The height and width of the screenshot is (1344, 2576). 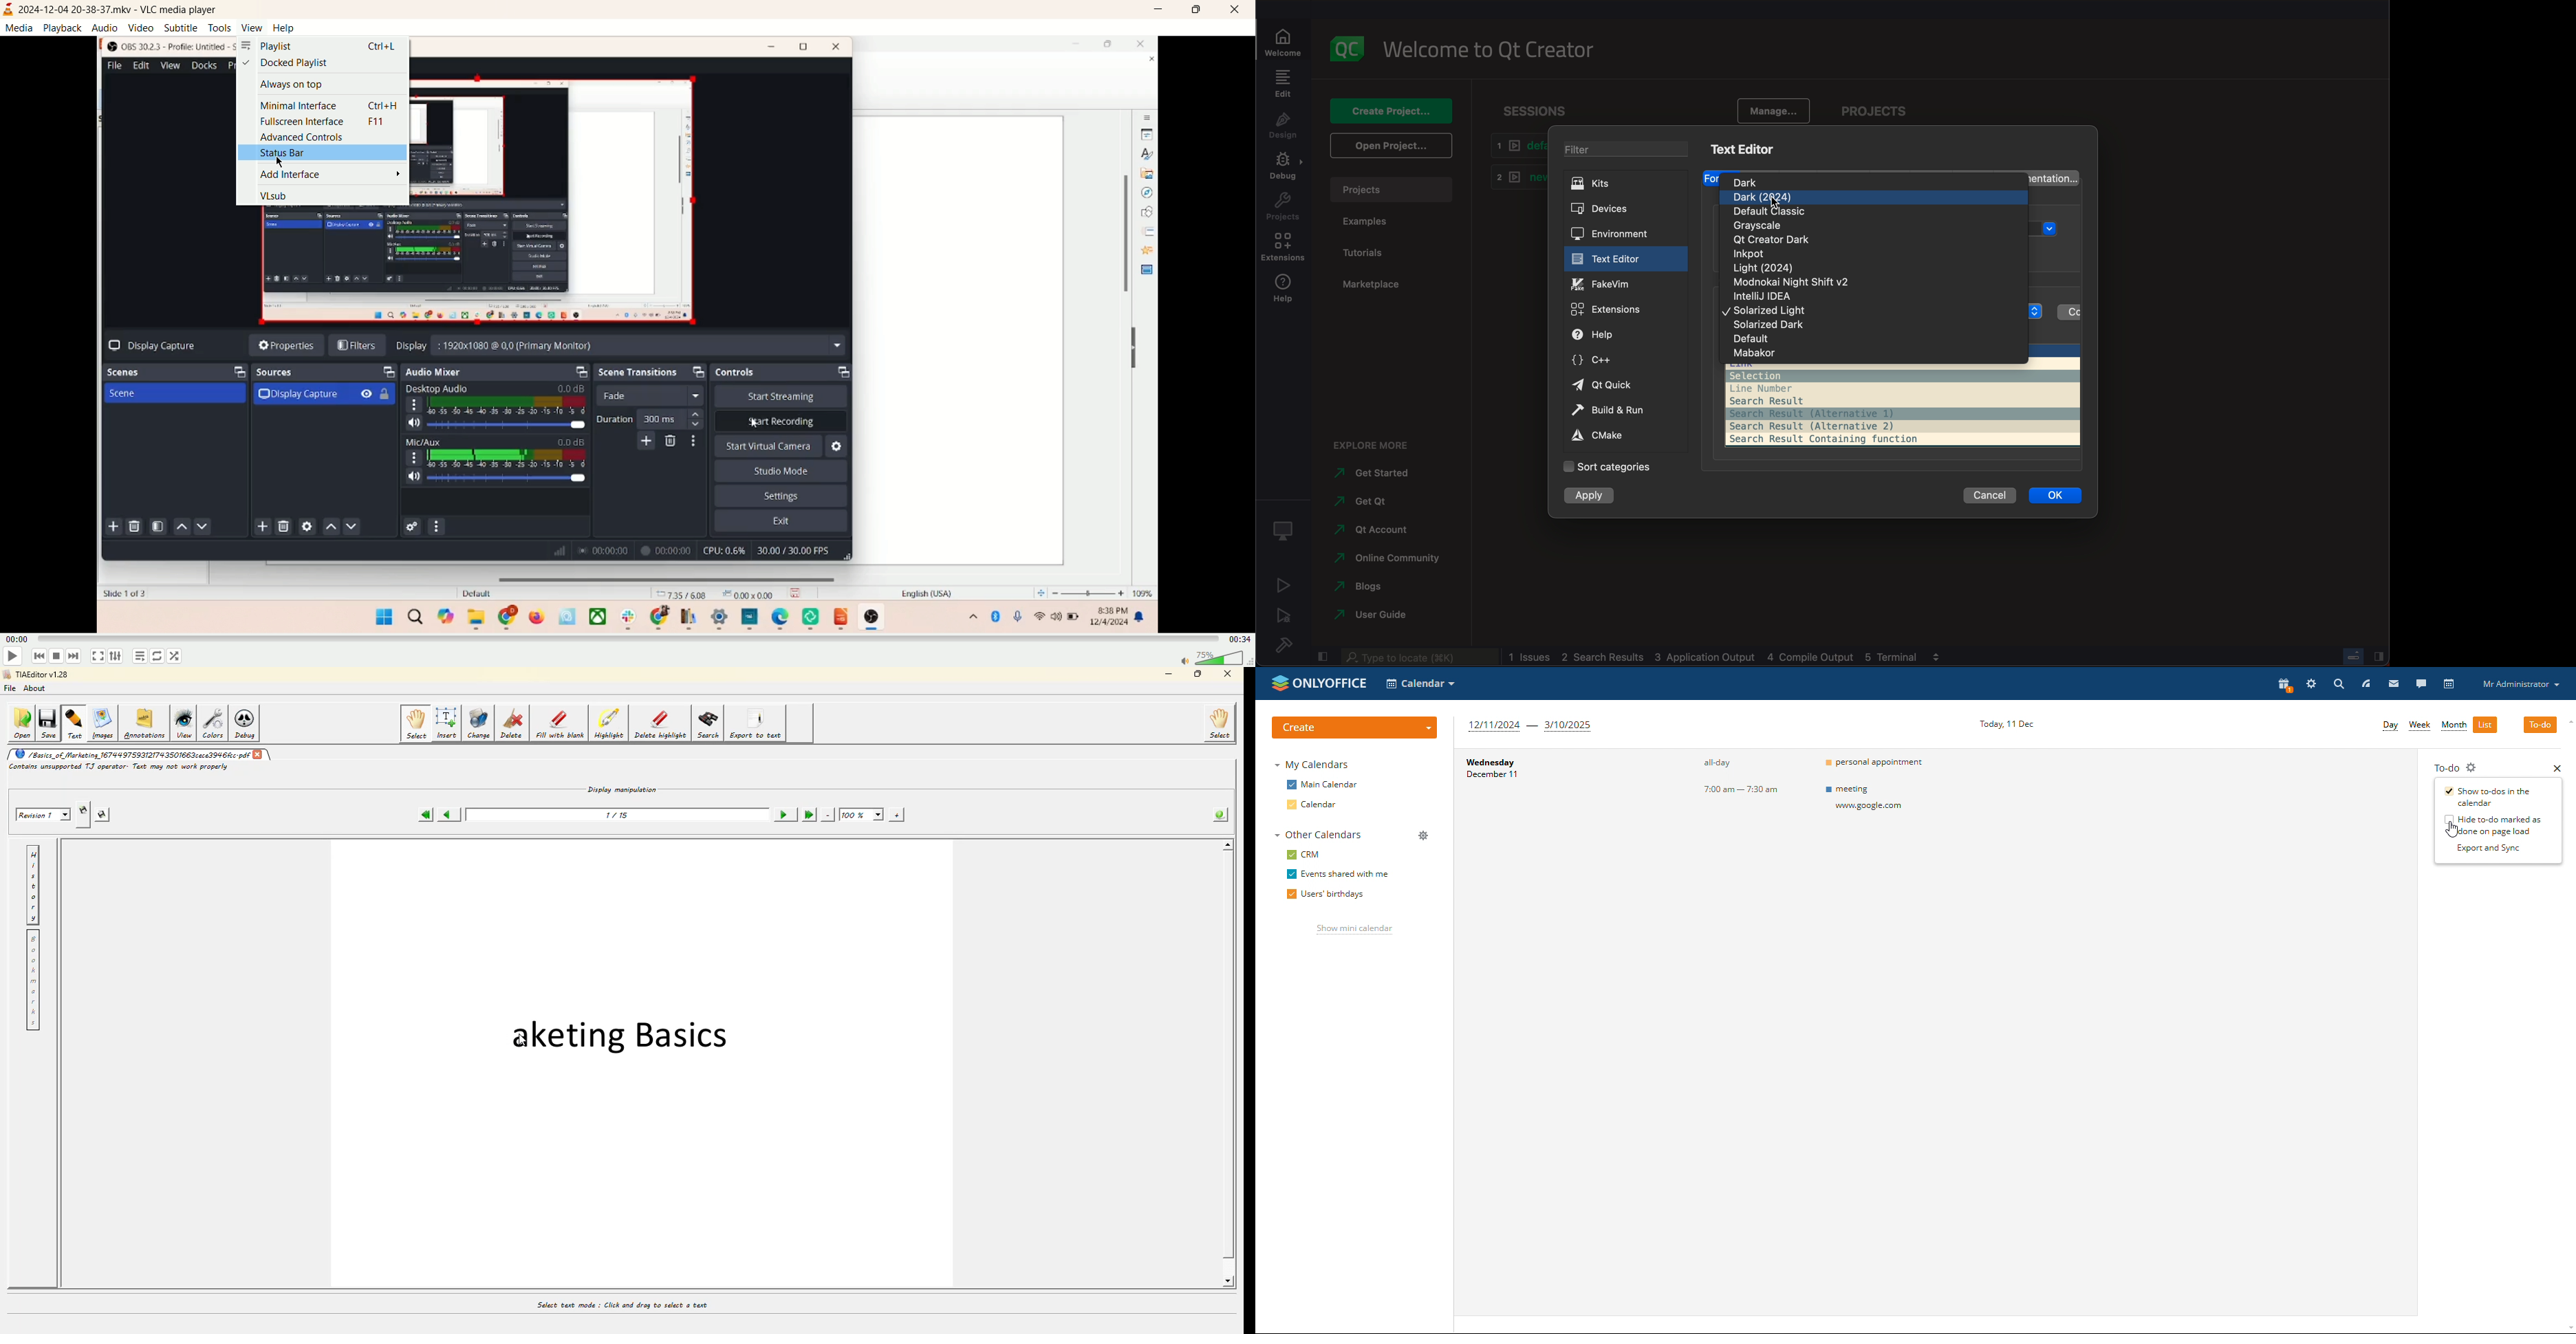 I want to click on extended settings, so click(x=115, y=656).